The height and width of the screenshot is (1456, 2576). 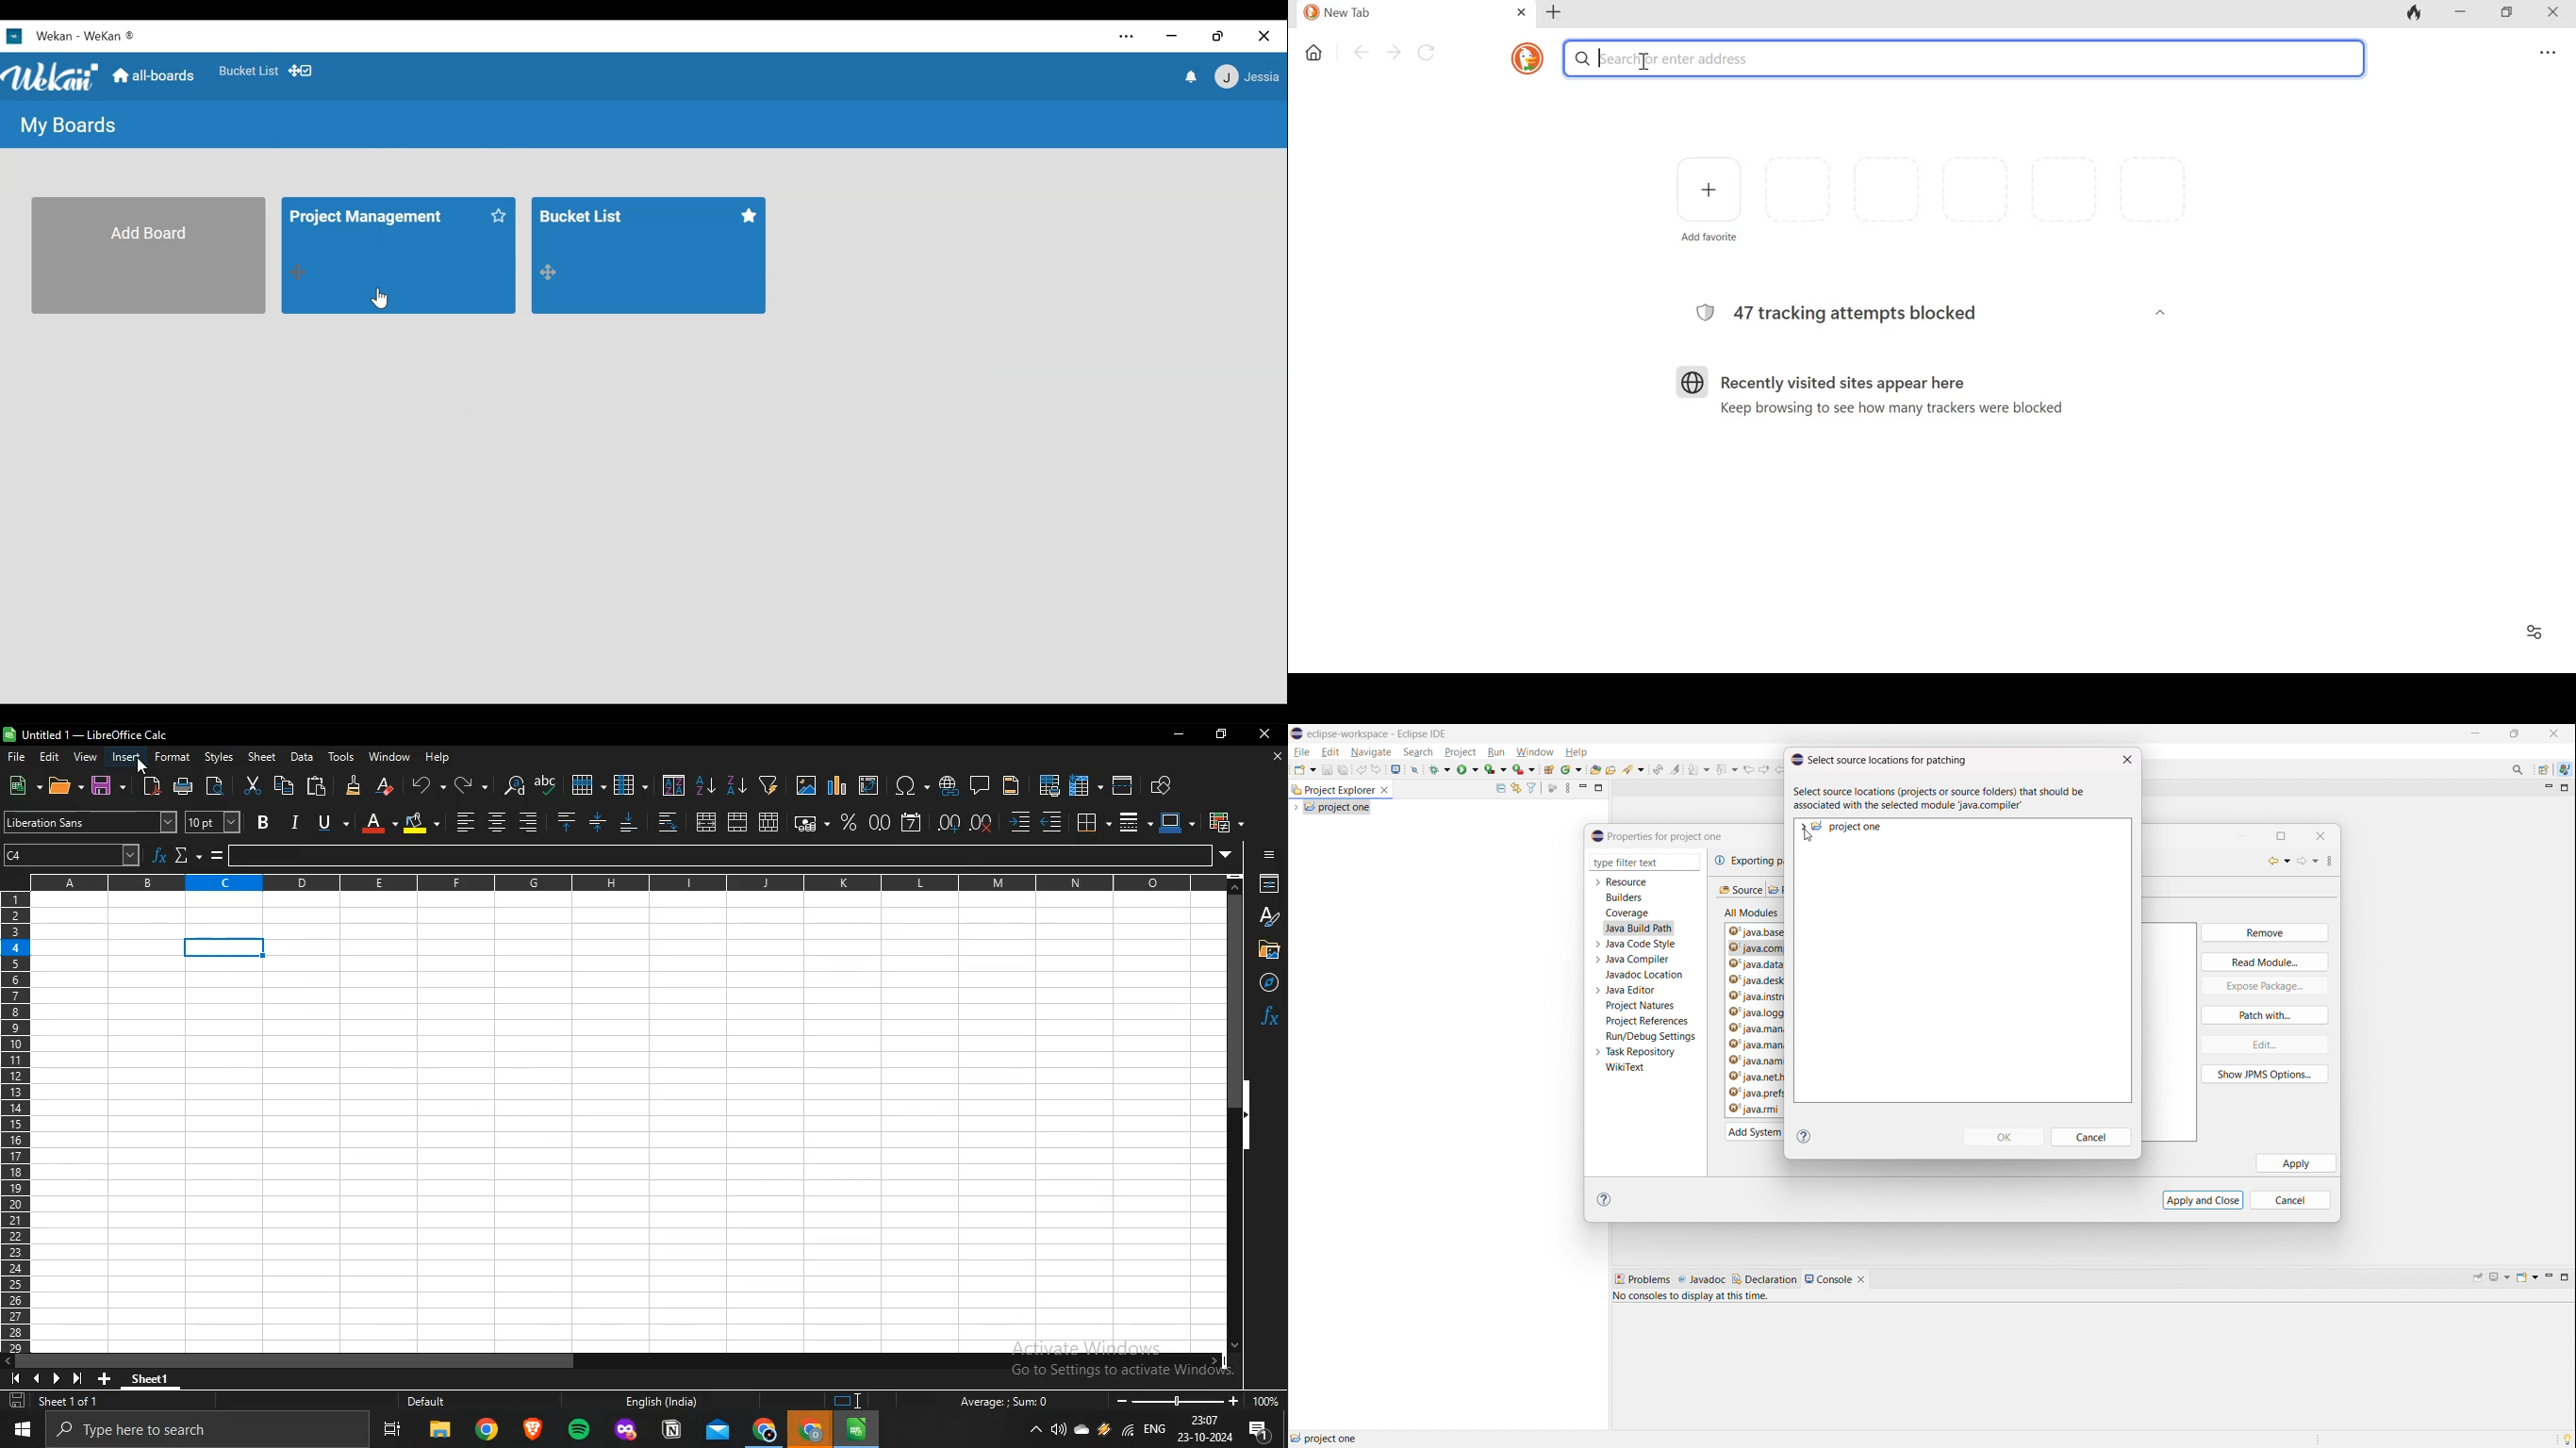 I want to click on increase indent, so click(x=1020, y=823).